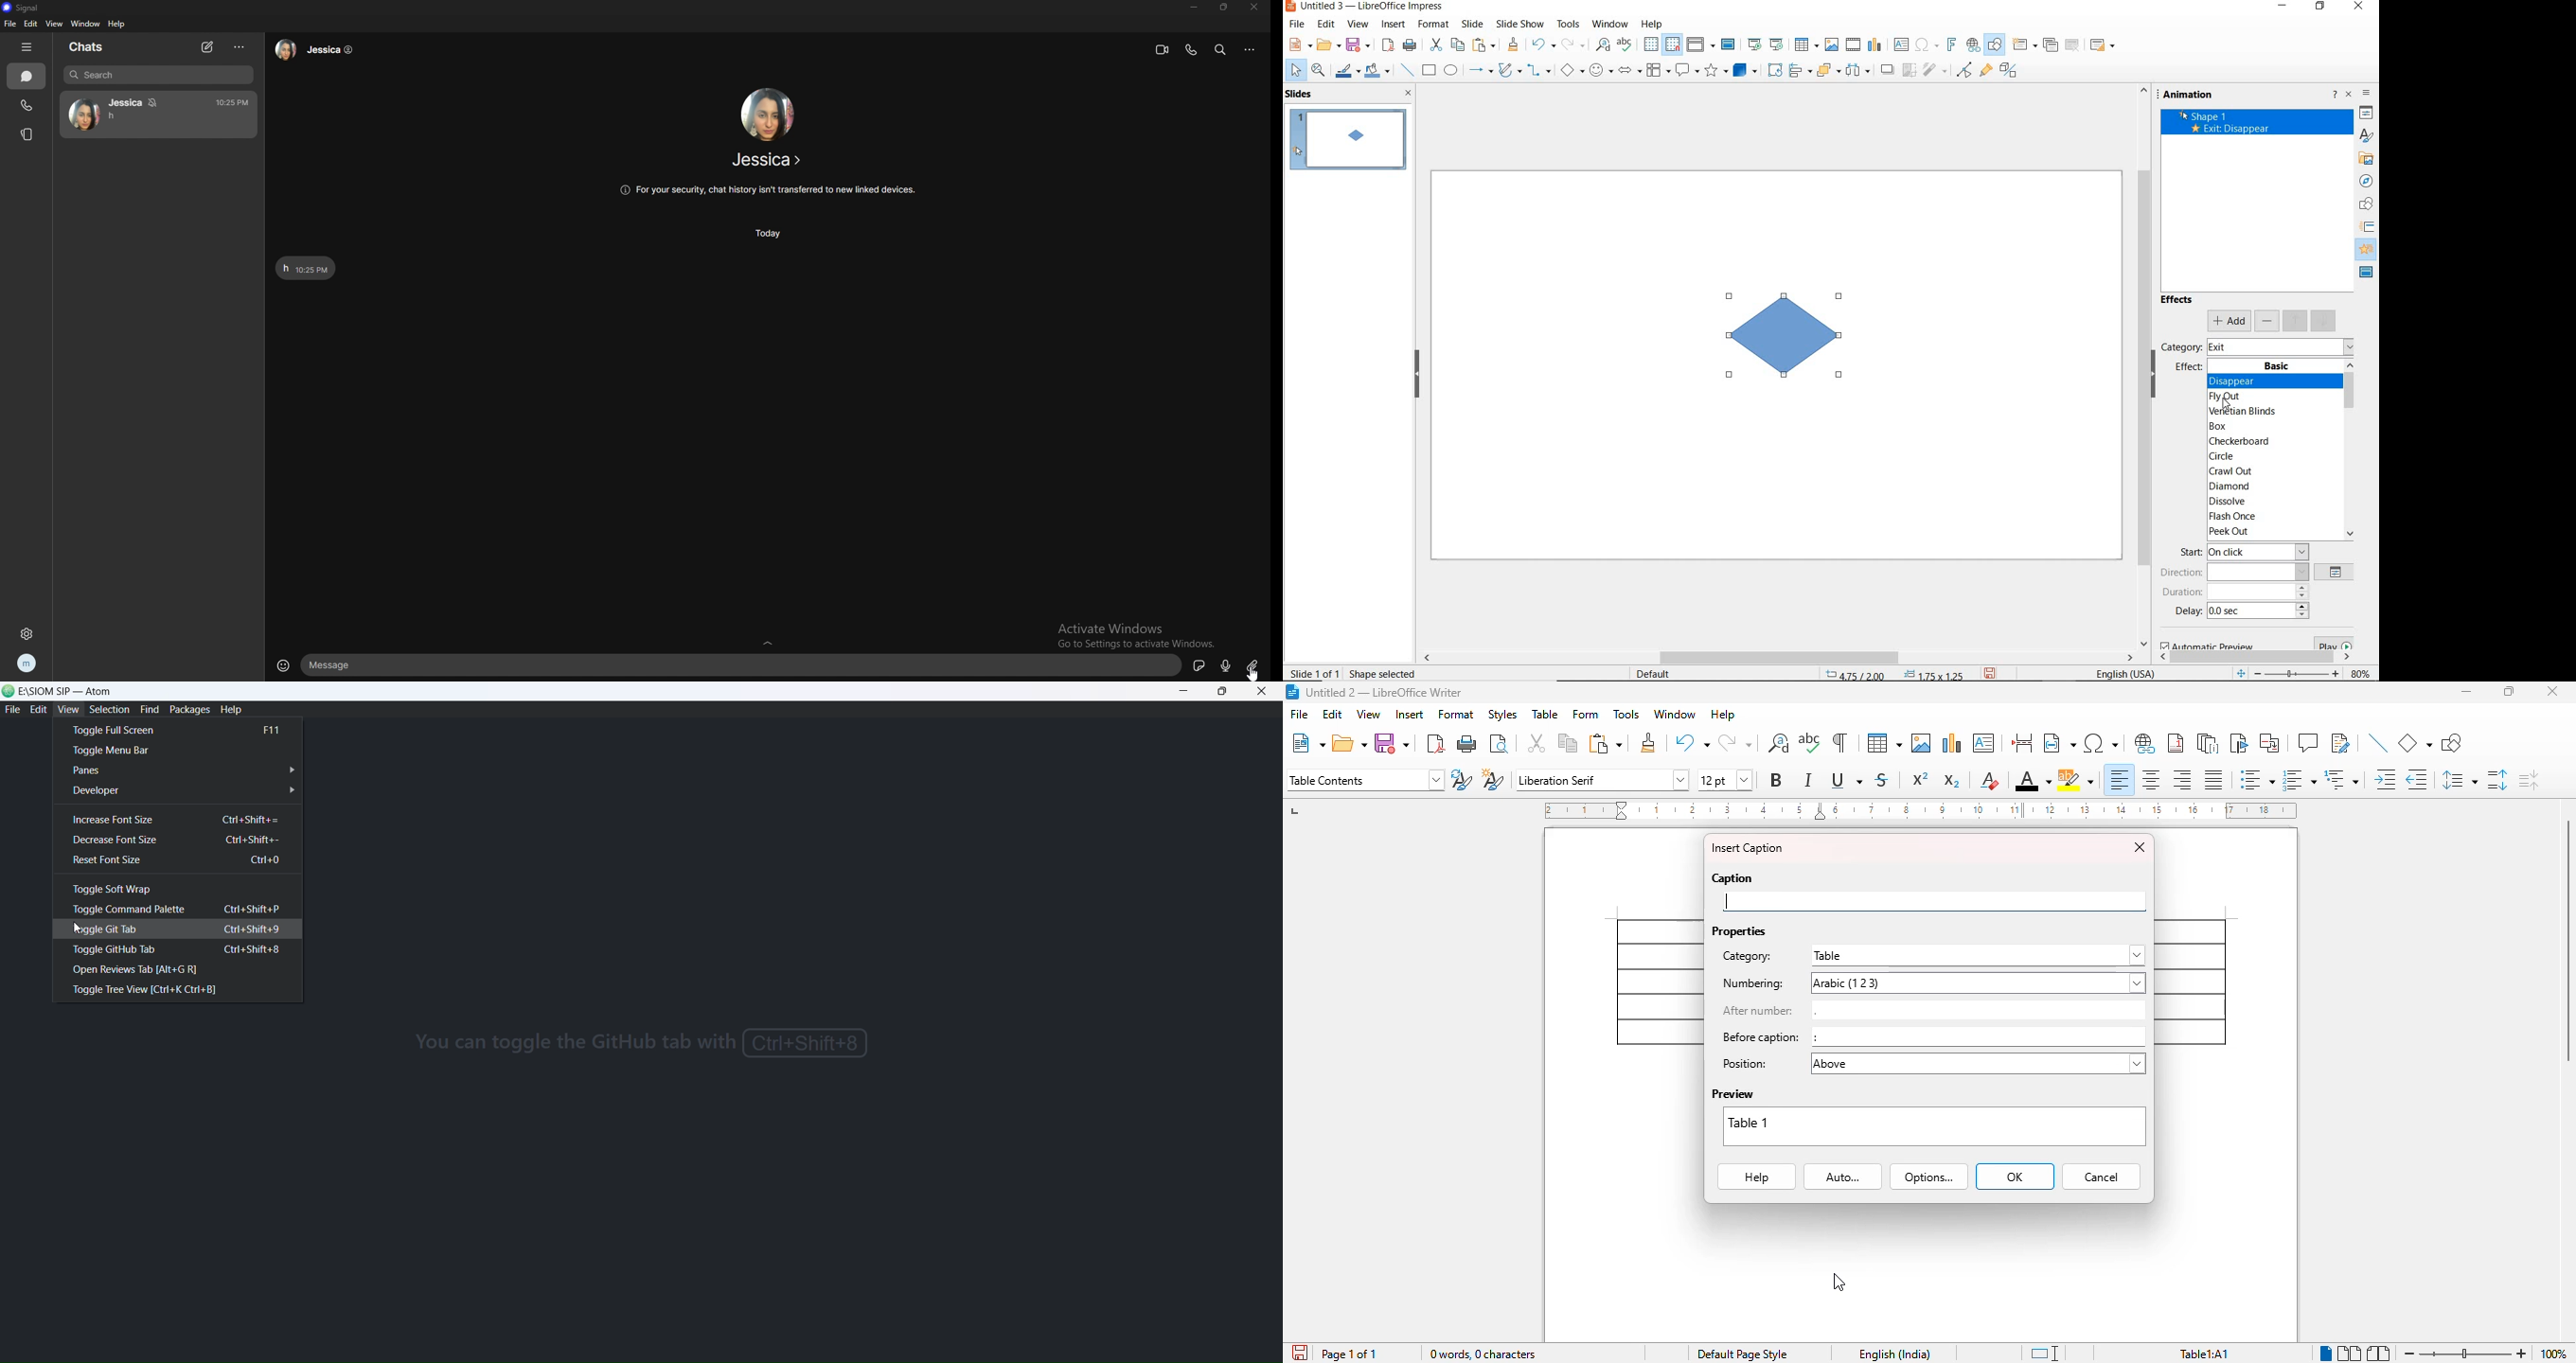  I want to click on save, so click(1391, 743).